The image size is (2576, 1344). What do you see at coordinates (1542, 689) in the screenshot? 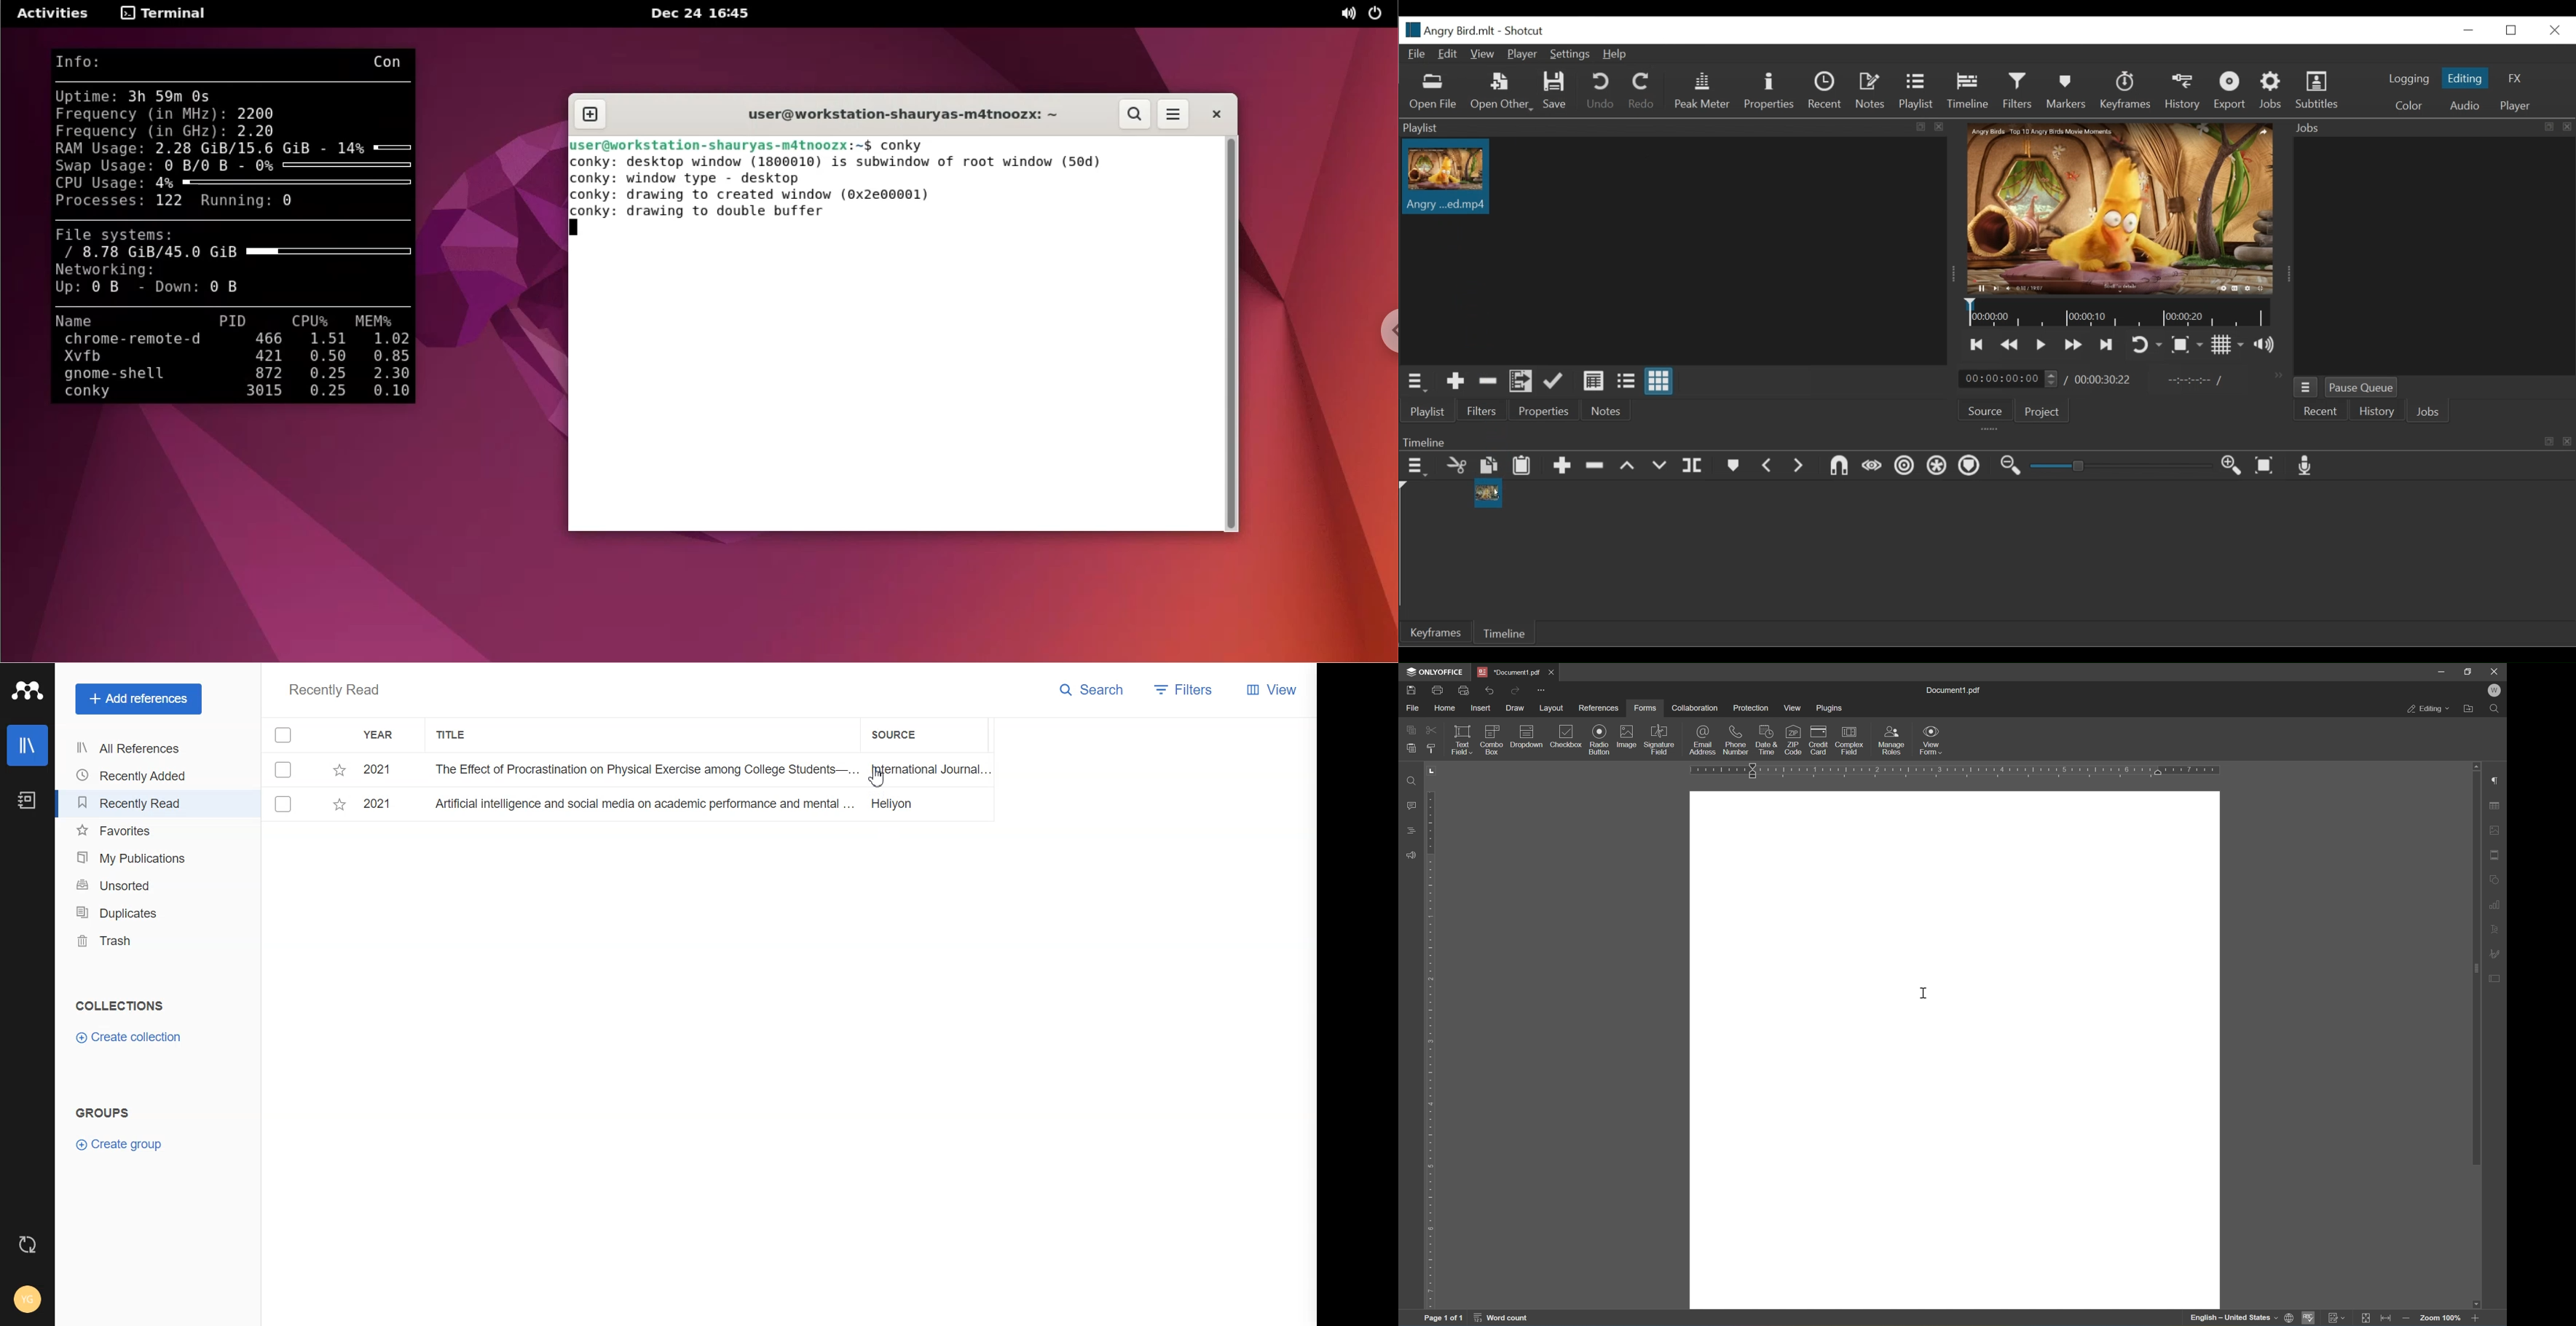
I see `customize quick access toolbar` at bounding box center [1542, 689].